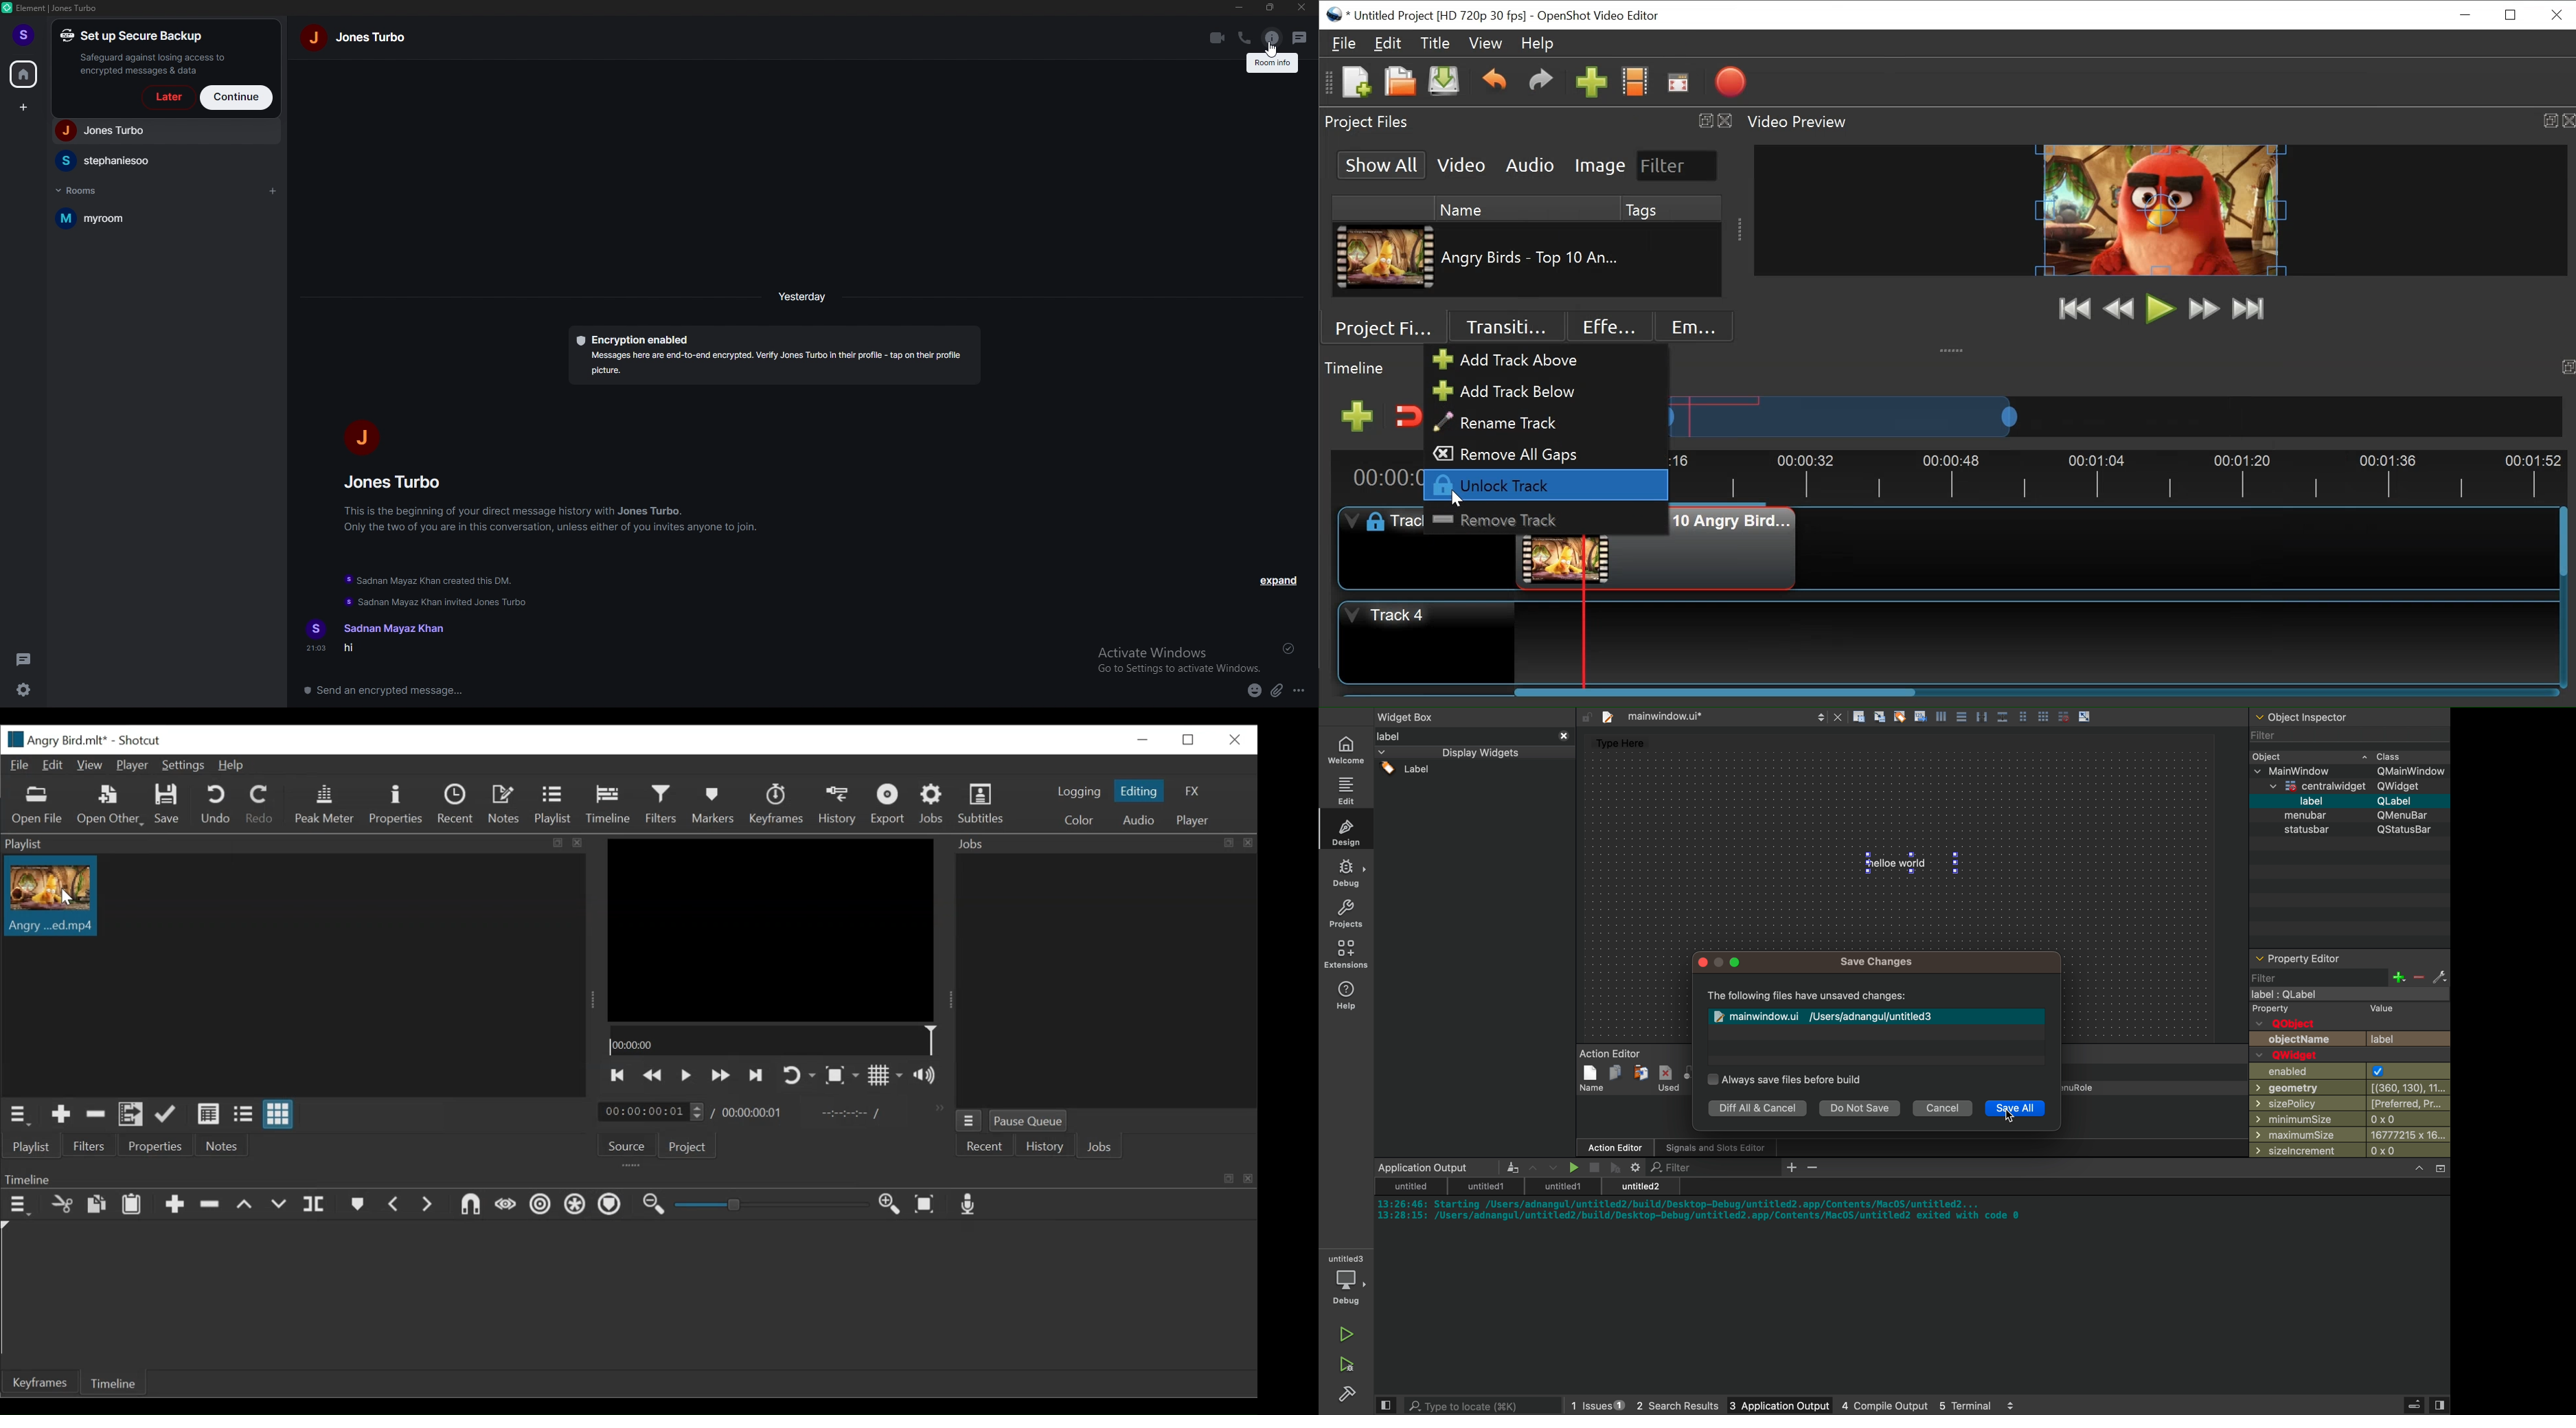  What do you see at coordinates (457, 805) in the screenshot?
I see `Recent` at bounding box center [457, 805].